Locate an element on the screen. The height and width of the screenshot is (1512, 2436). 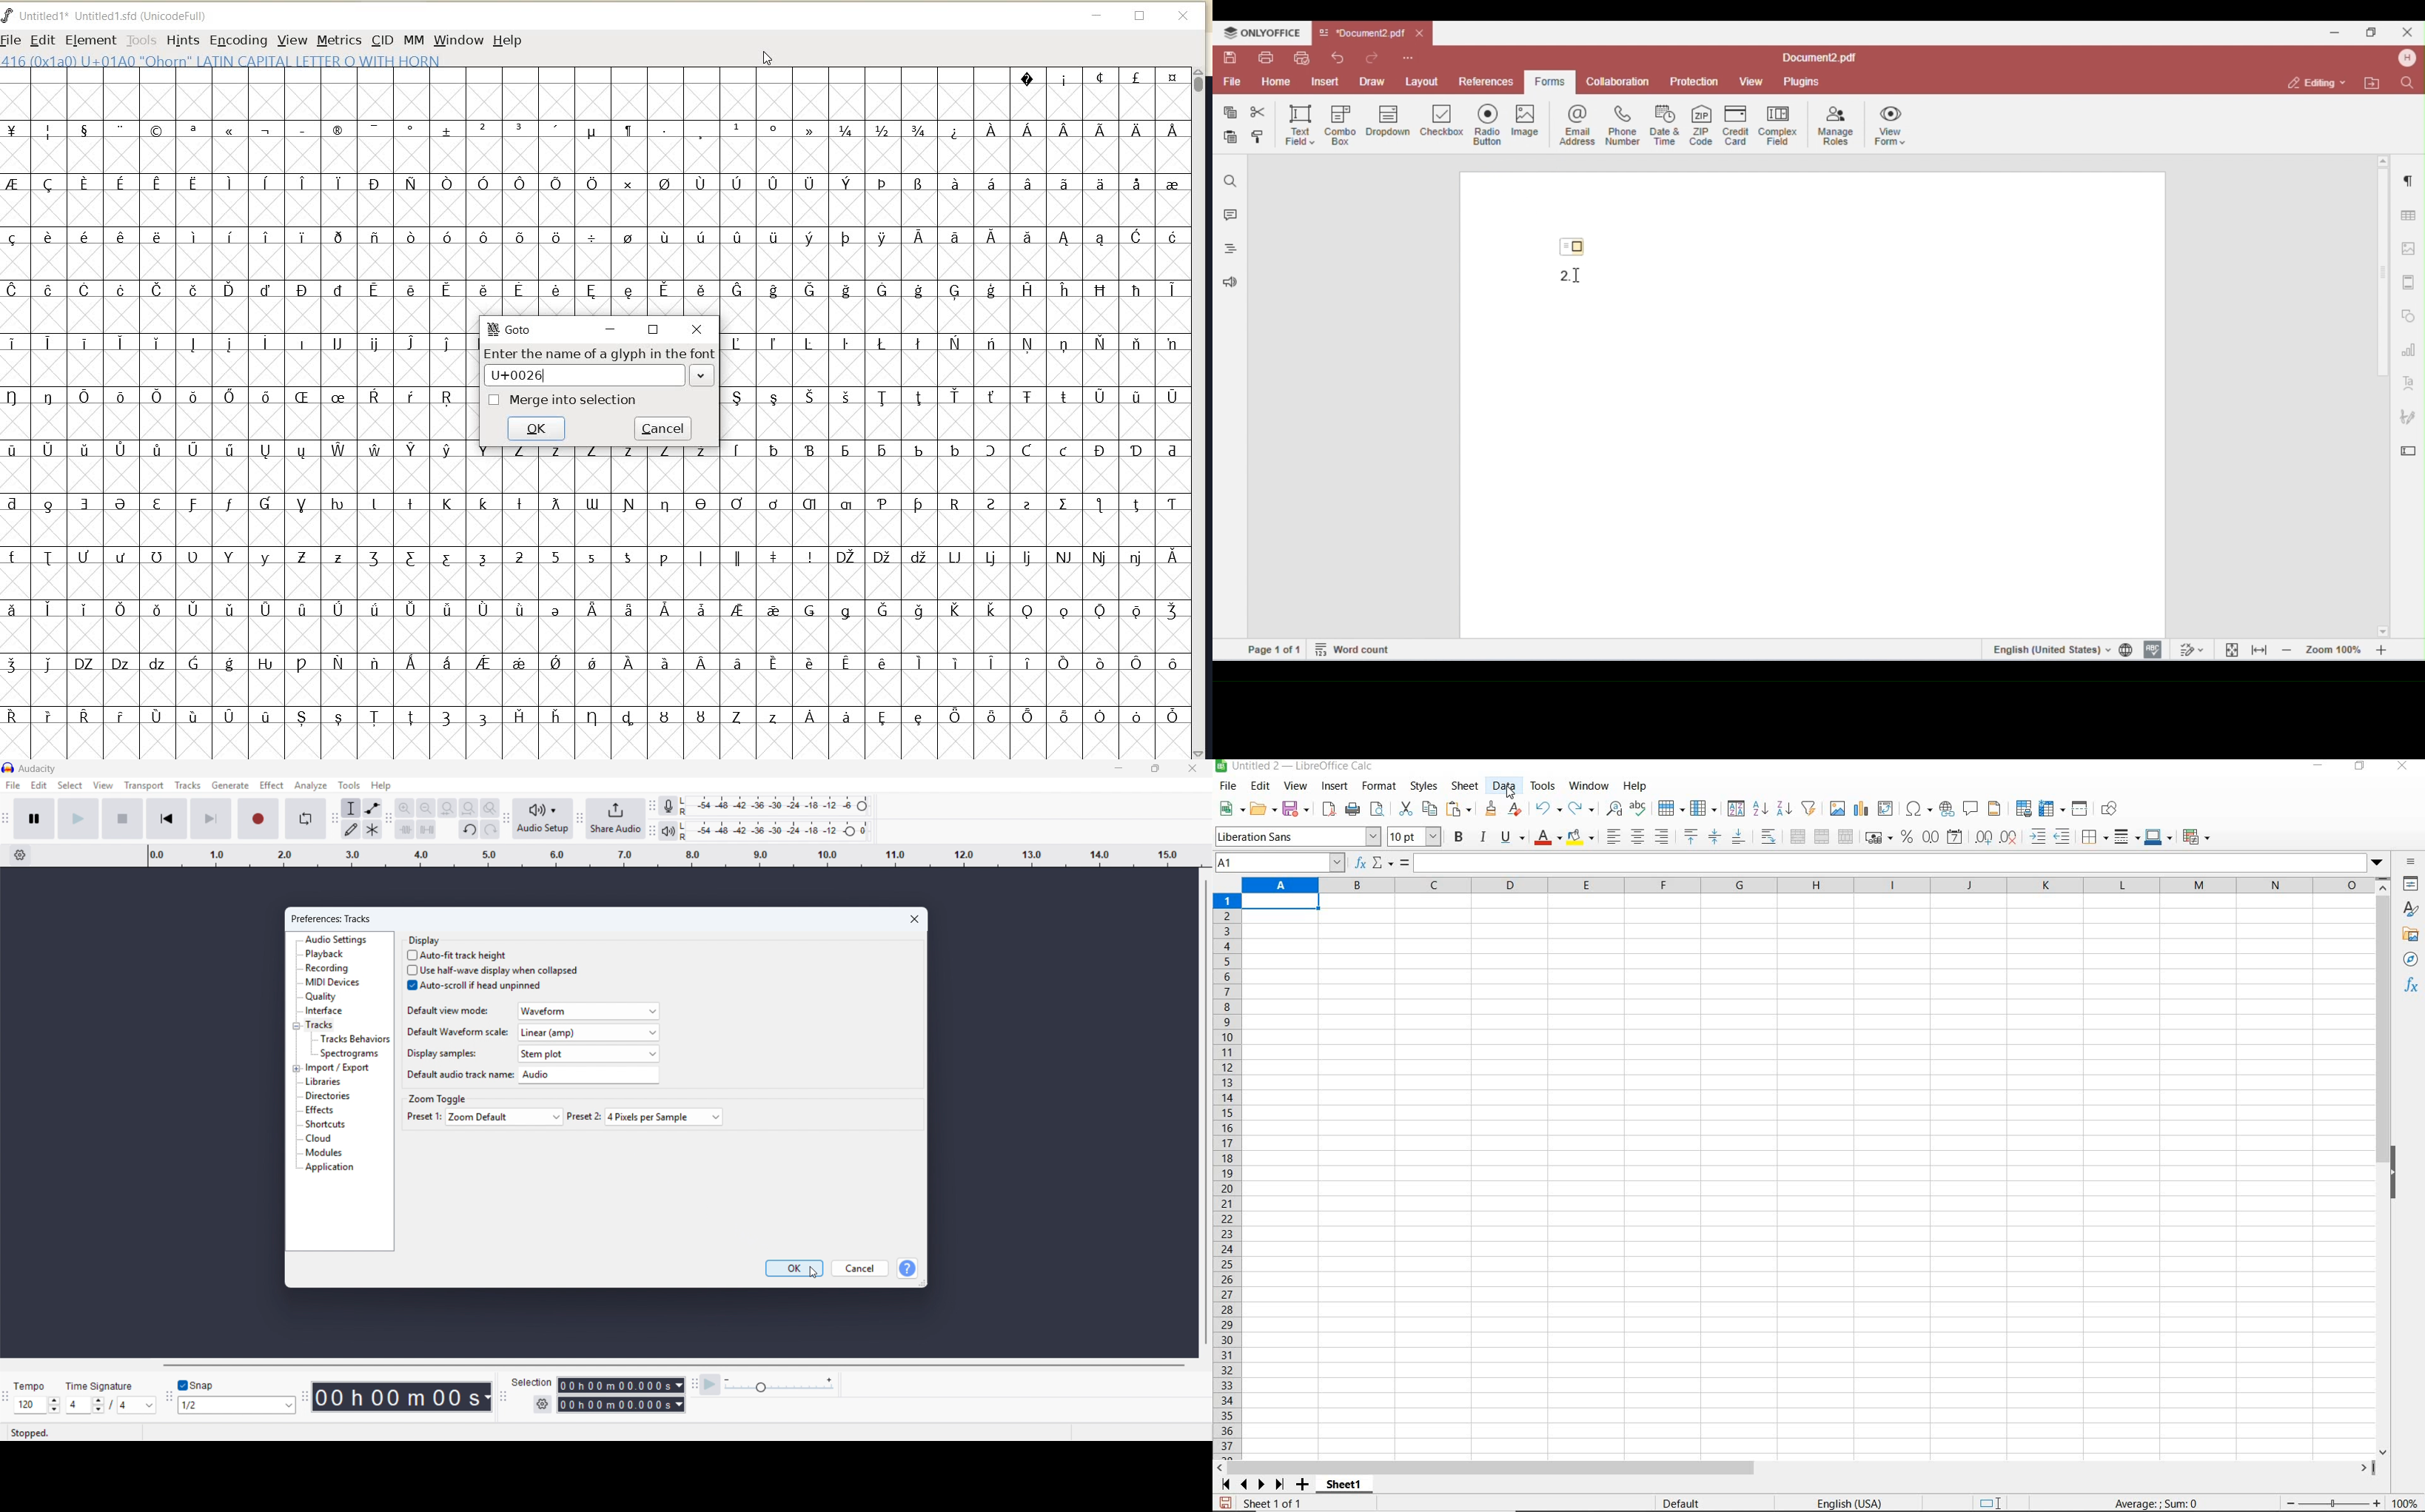
interface is located at coordinates (323, 1011).